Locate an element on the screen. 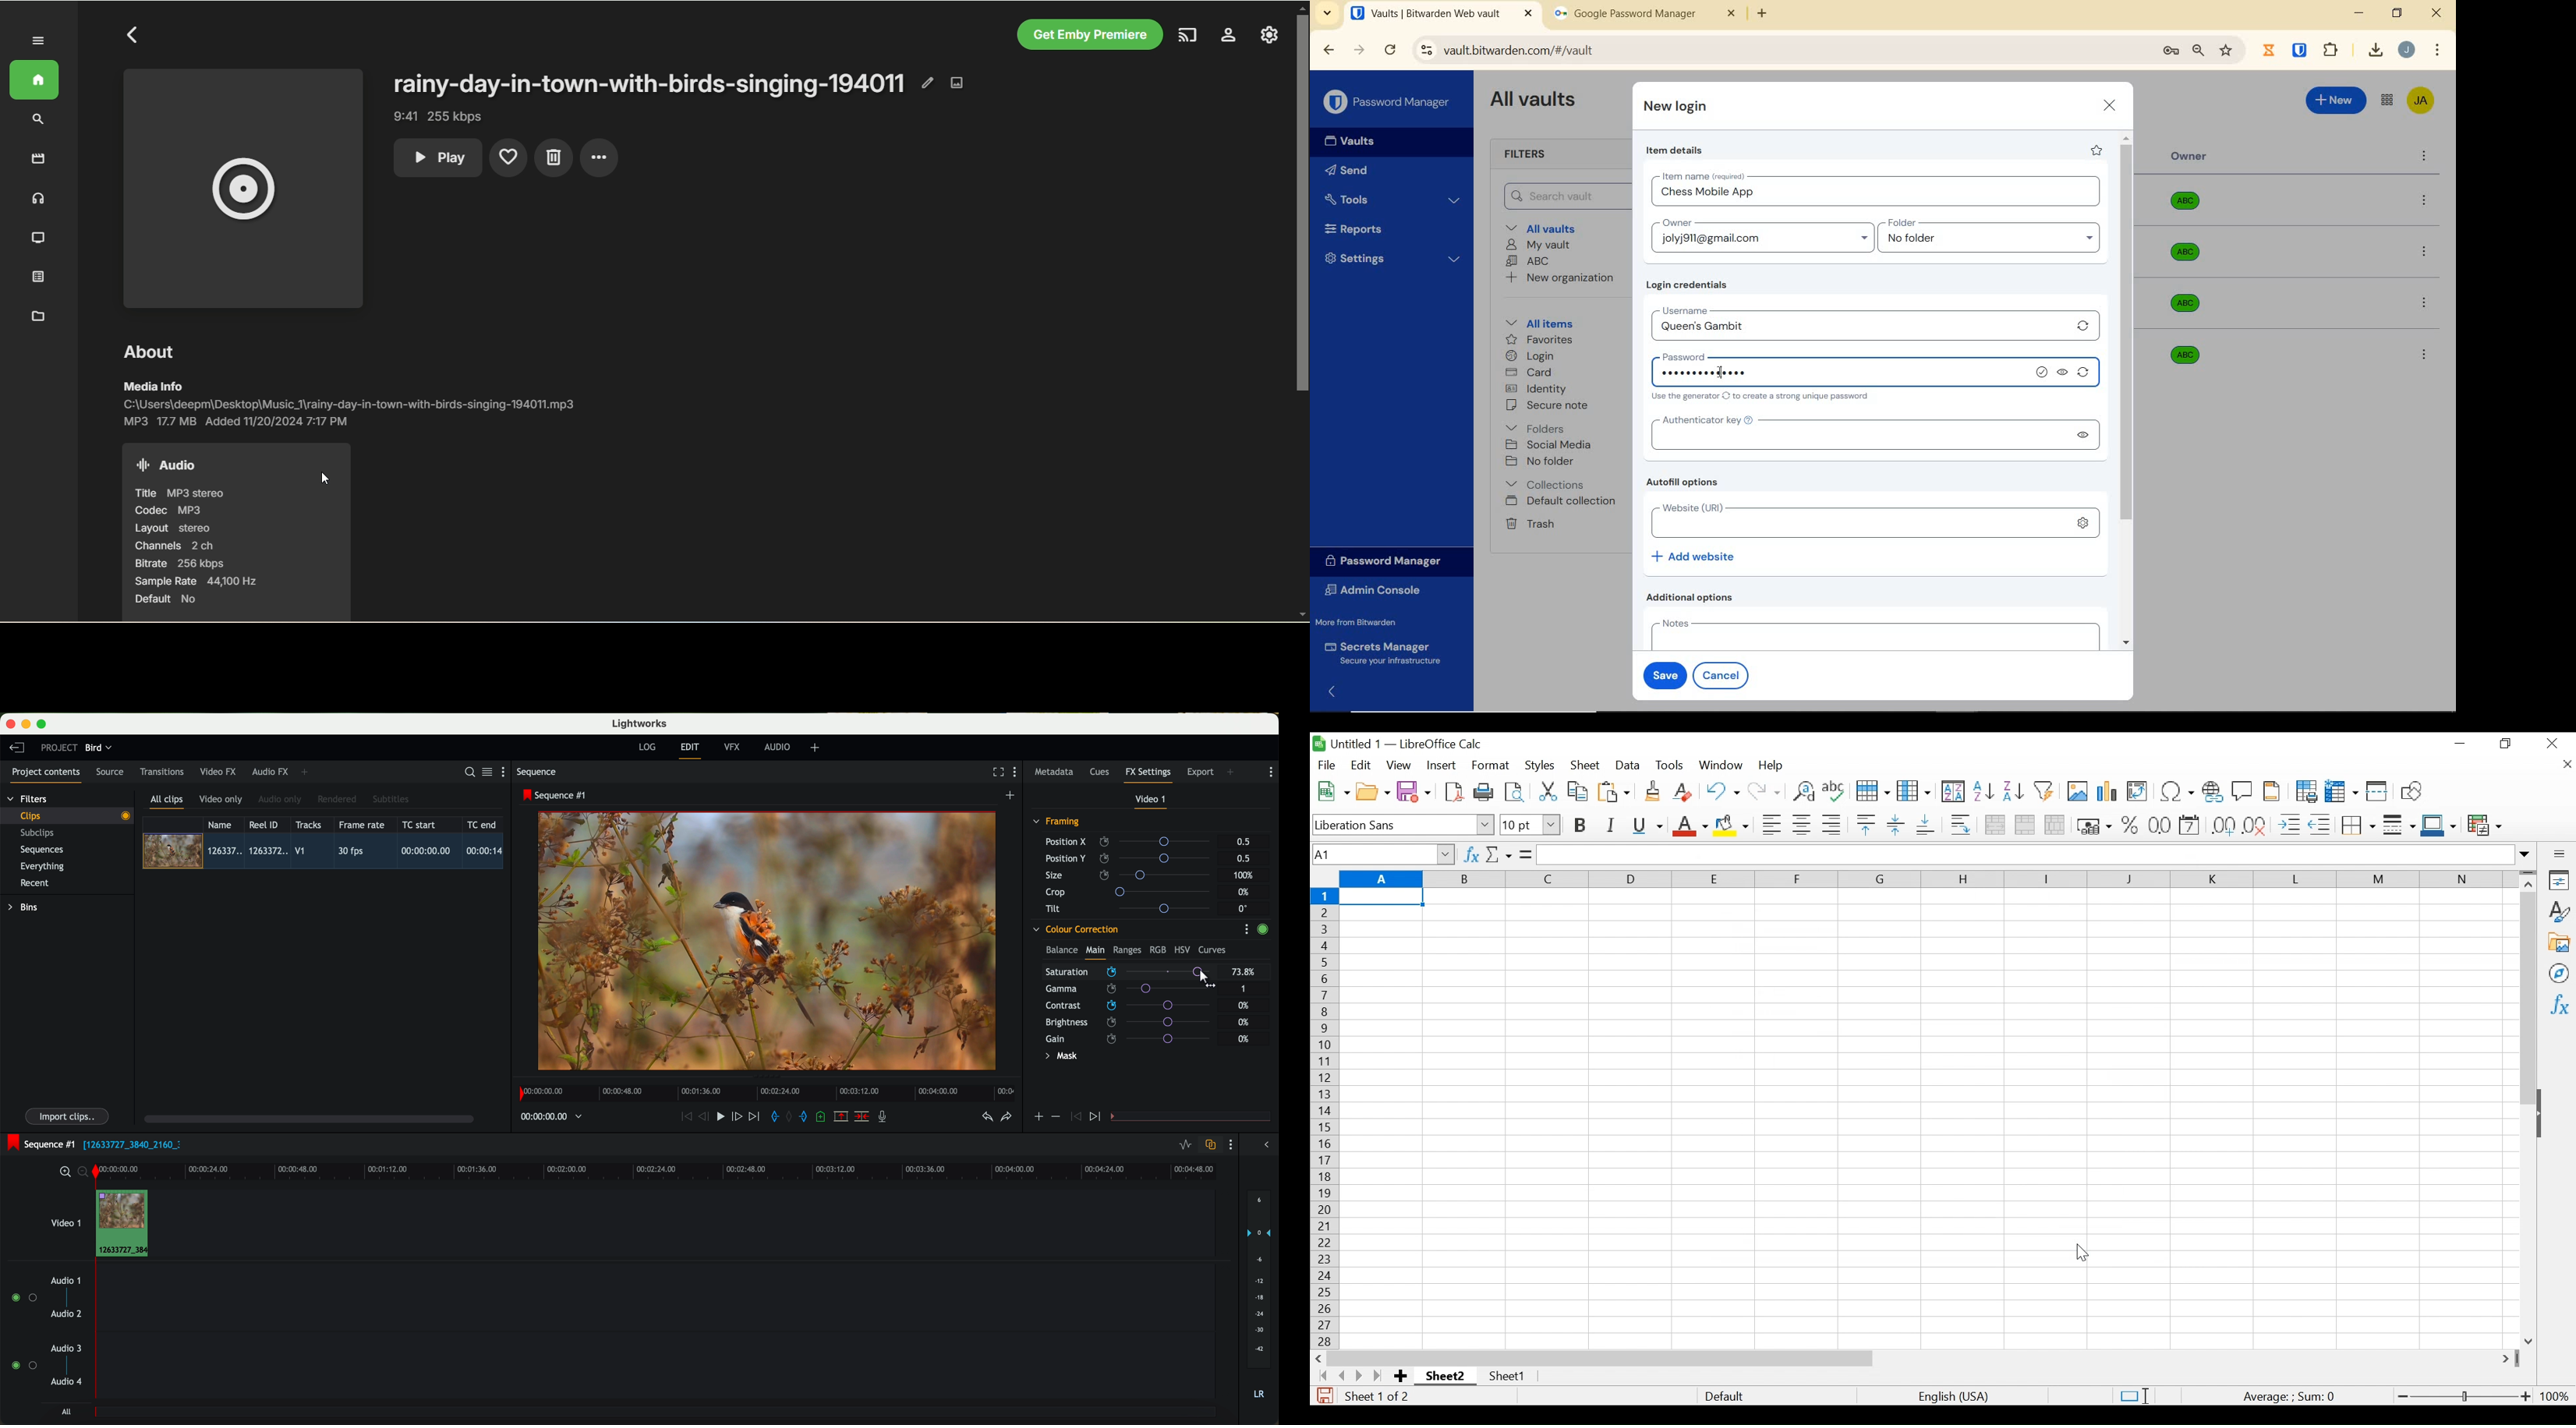 This screenshot has height=1428, width=2576. Properties is located at coordinates (2558, 880).